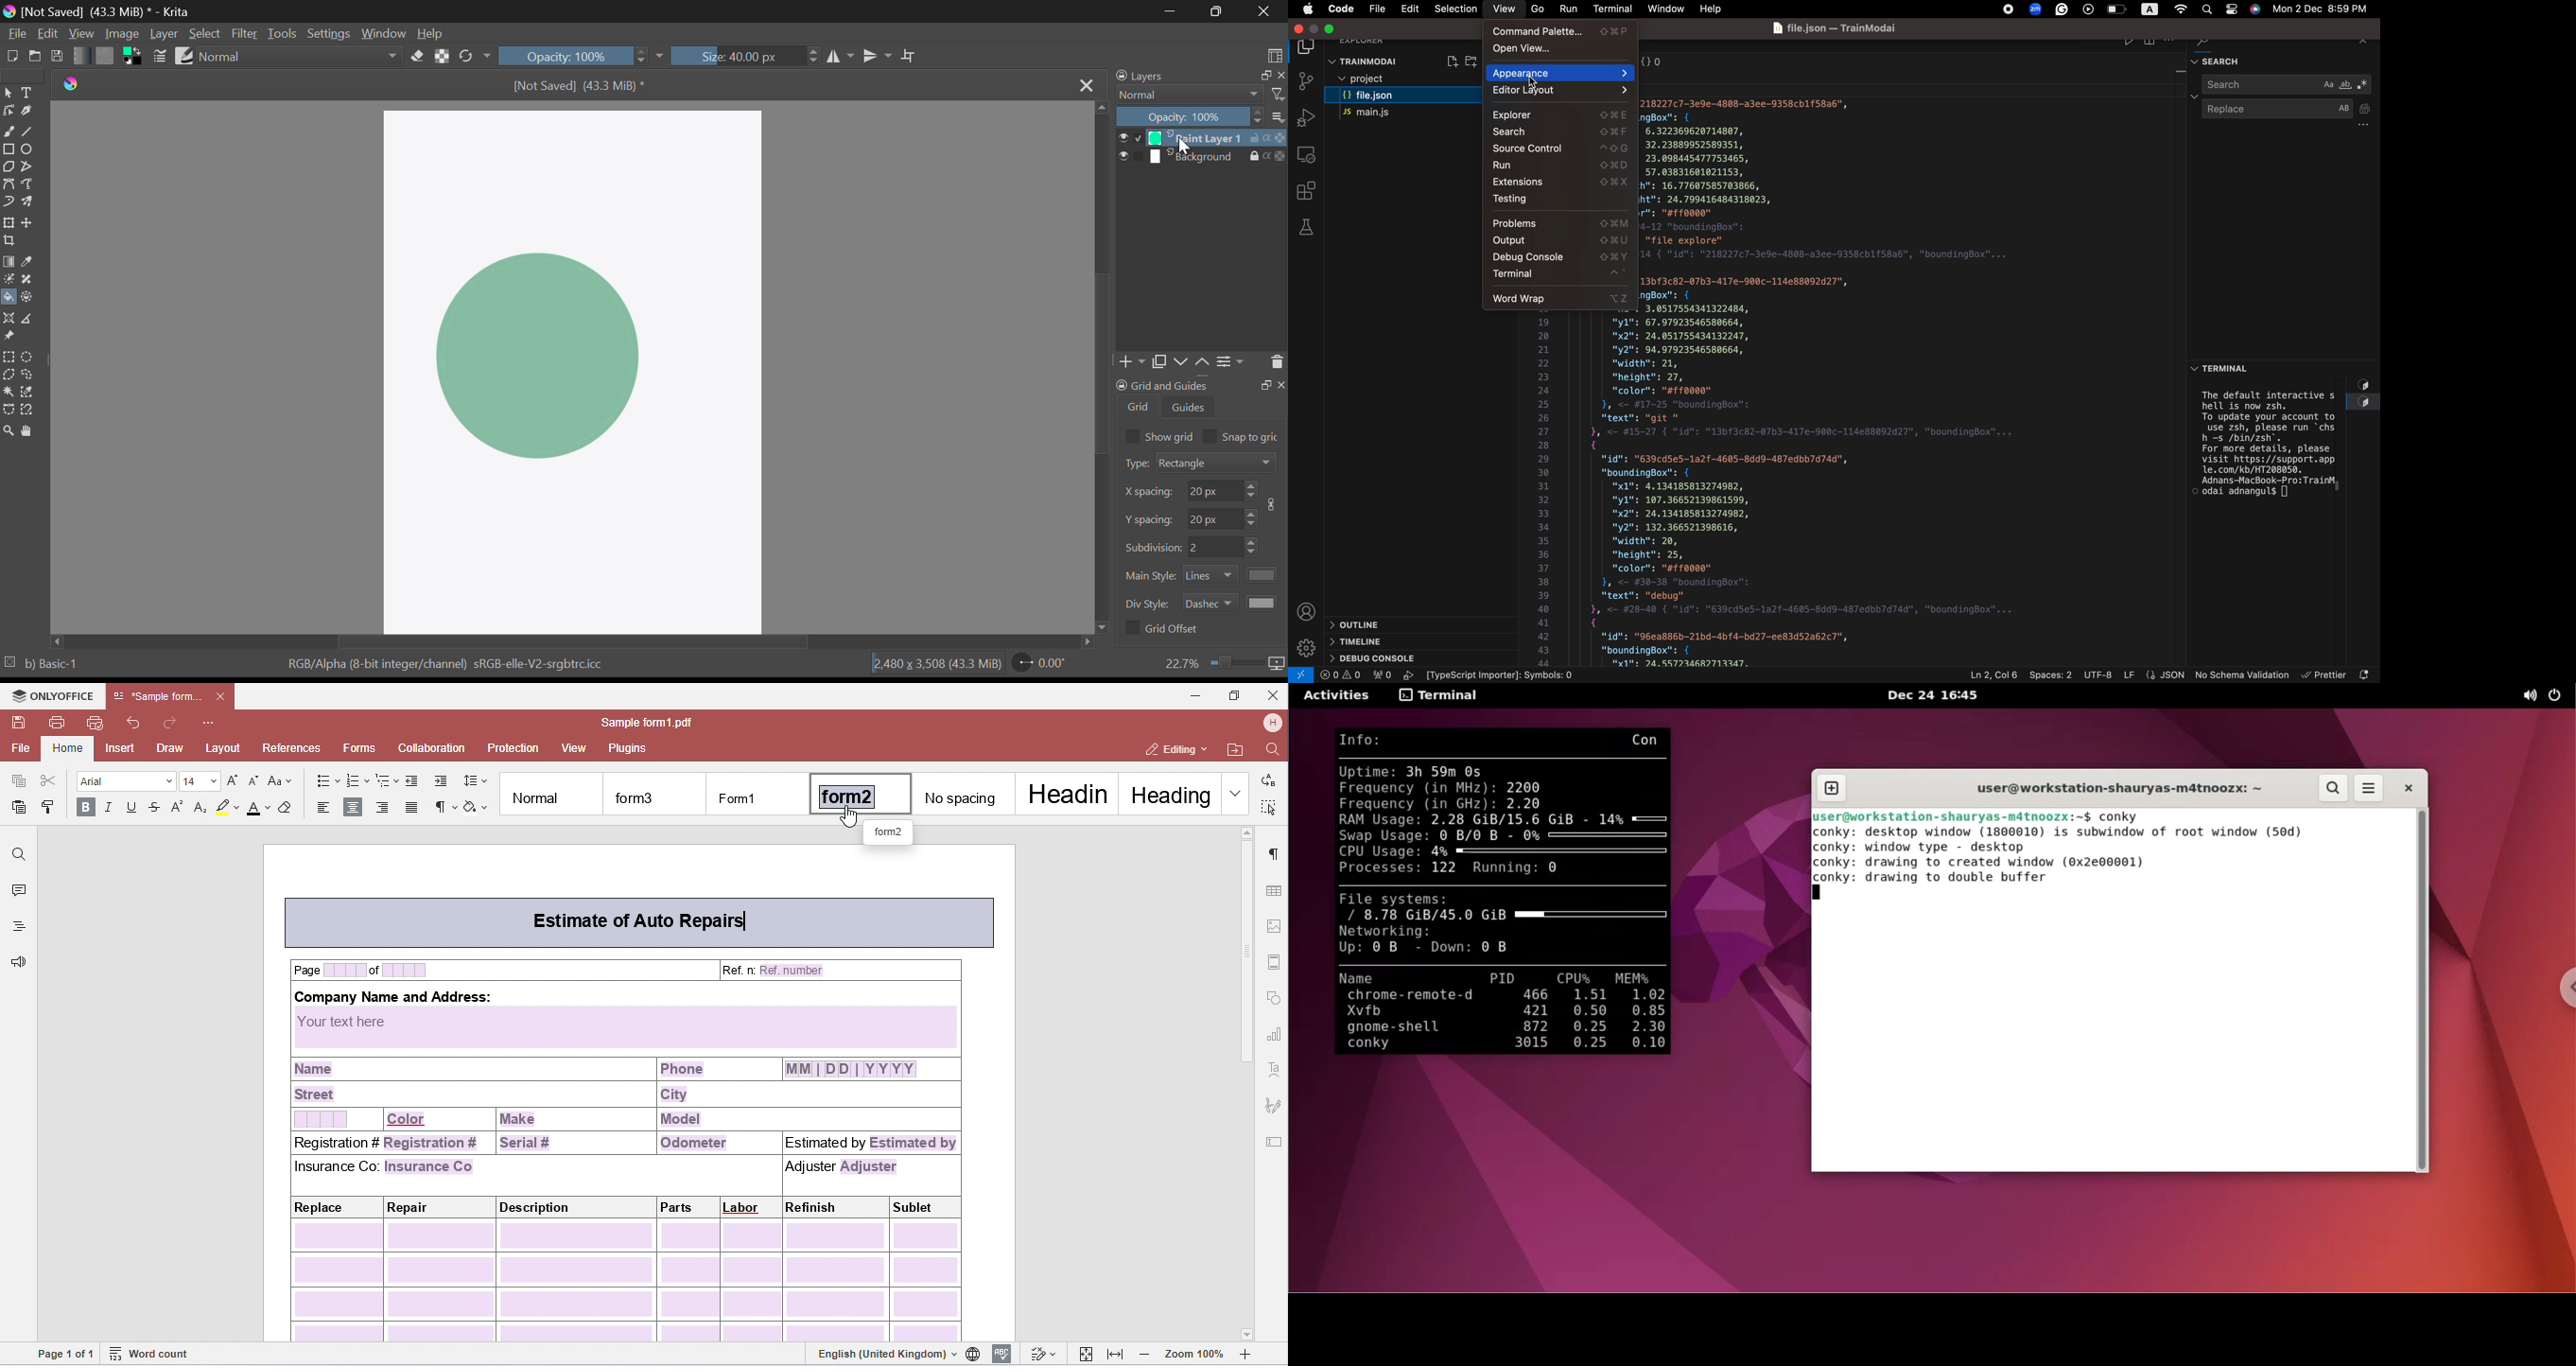  What do you see at coordinates (582, 56) in the screenshot?
I see `Opacity` at bounding box center [582, 56].